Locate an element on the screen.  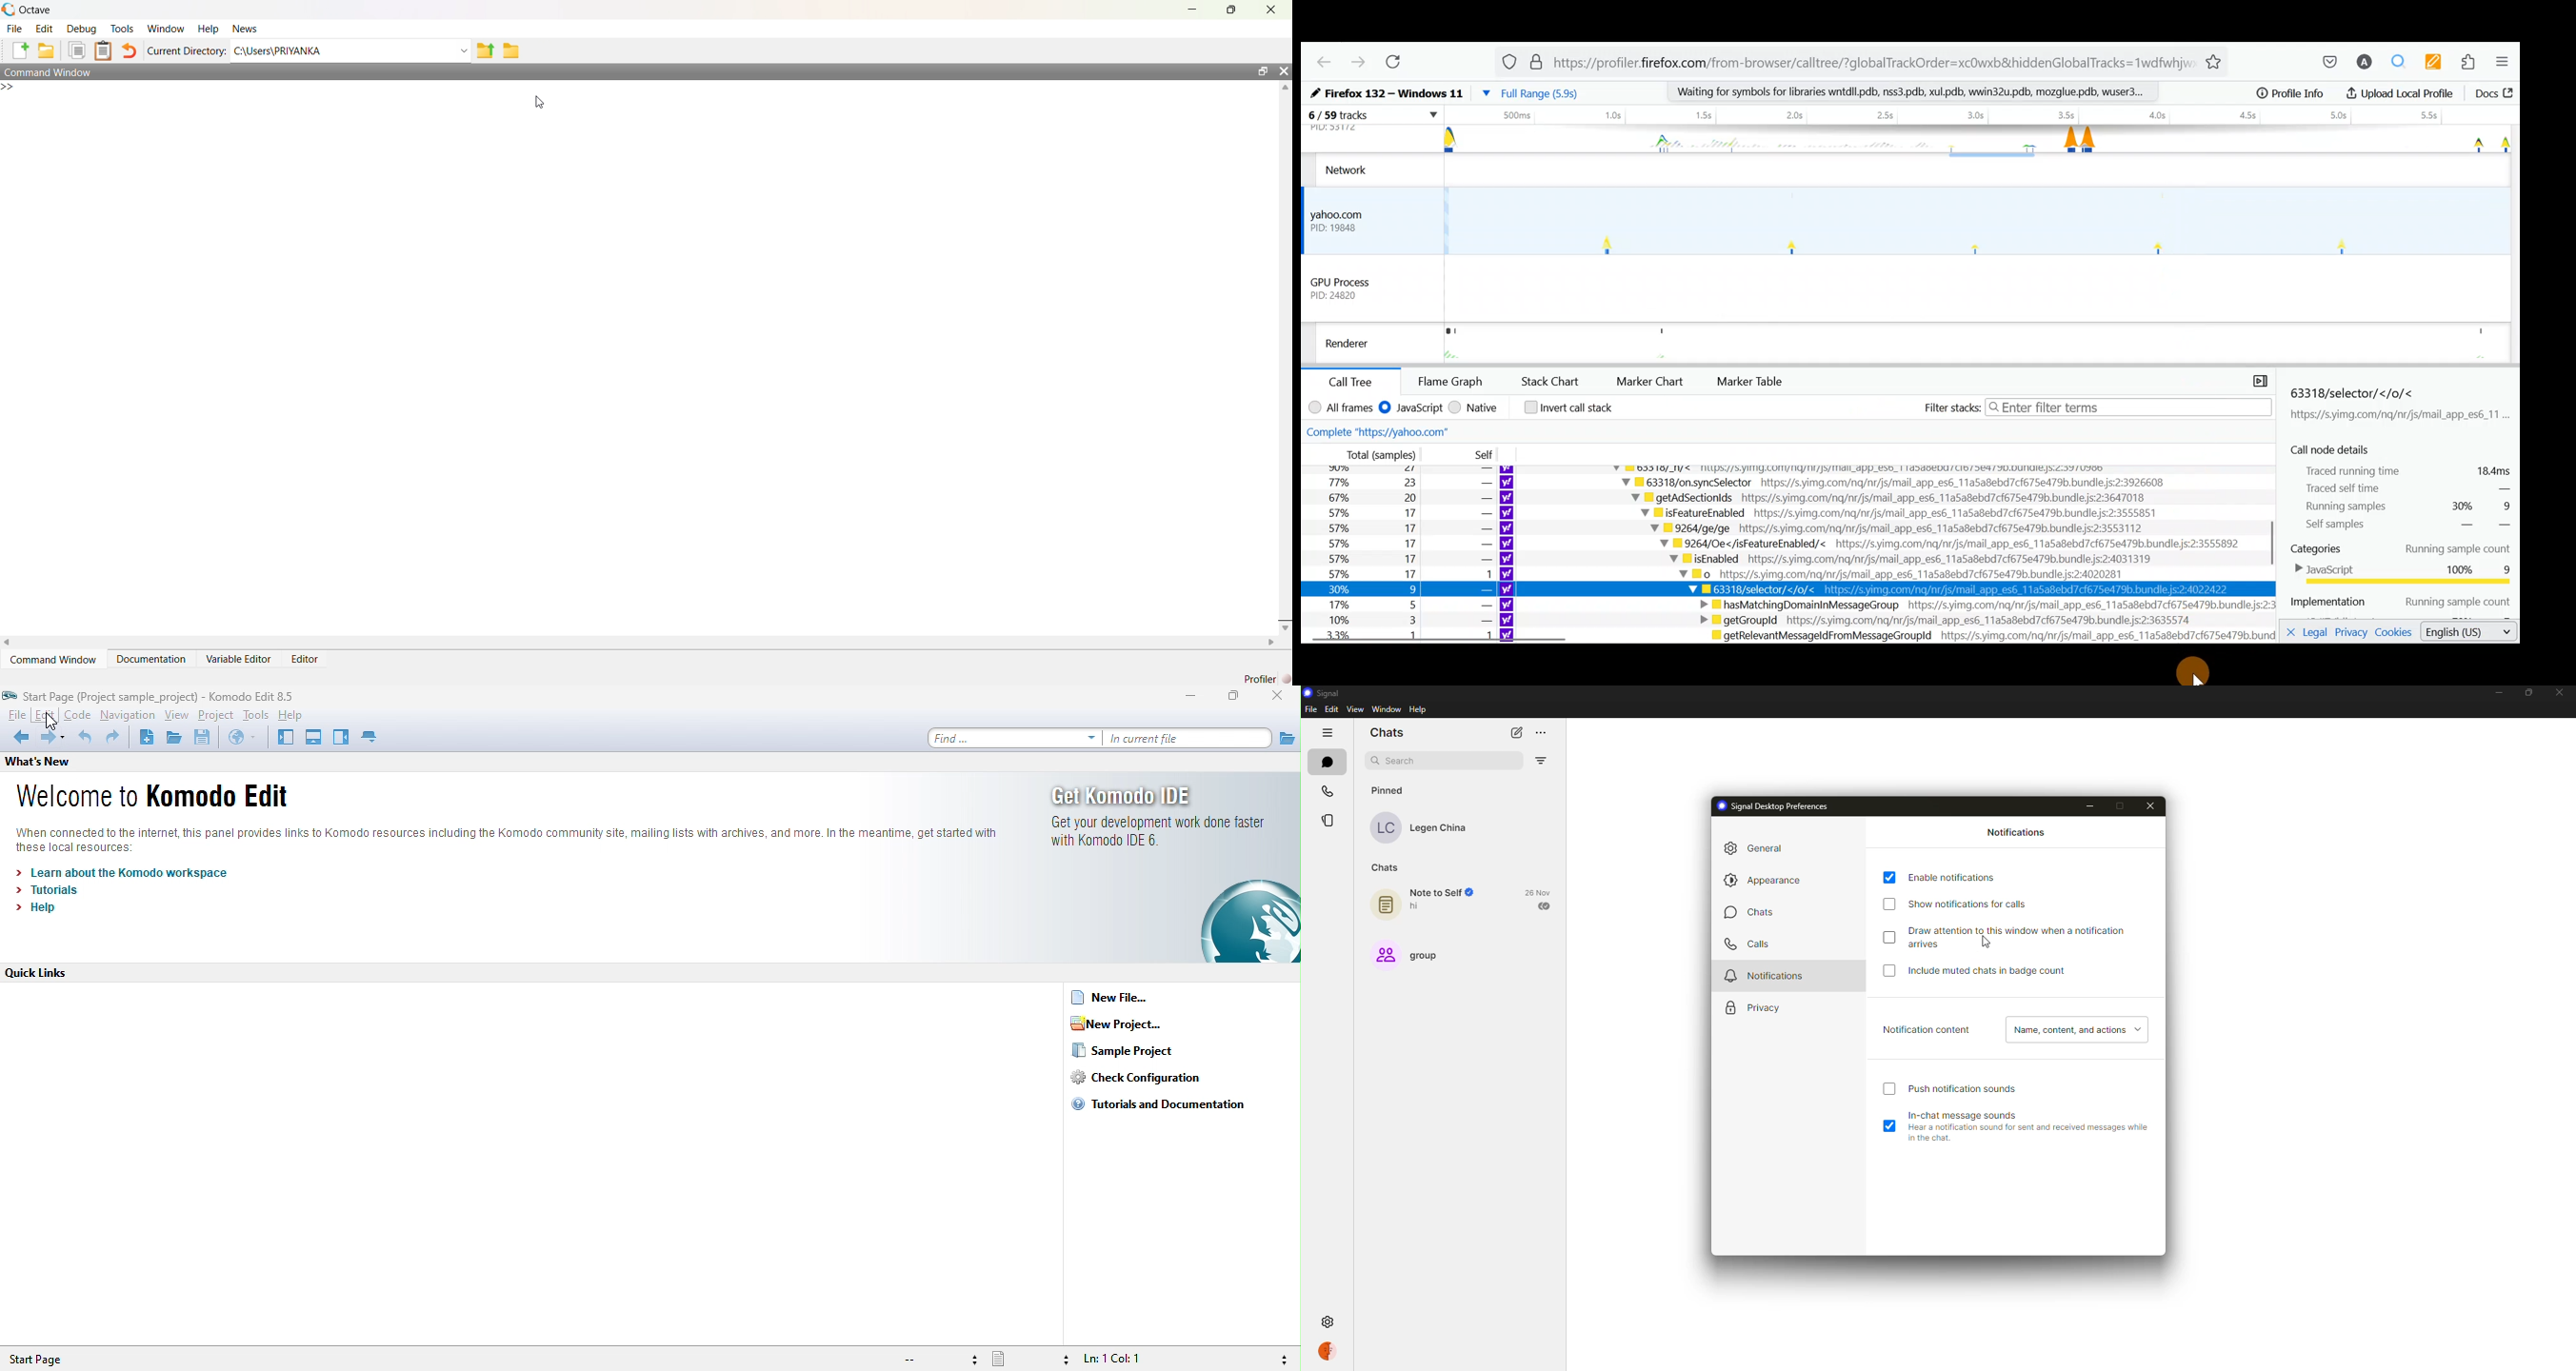
Folder is located at coordinates (511, 51).